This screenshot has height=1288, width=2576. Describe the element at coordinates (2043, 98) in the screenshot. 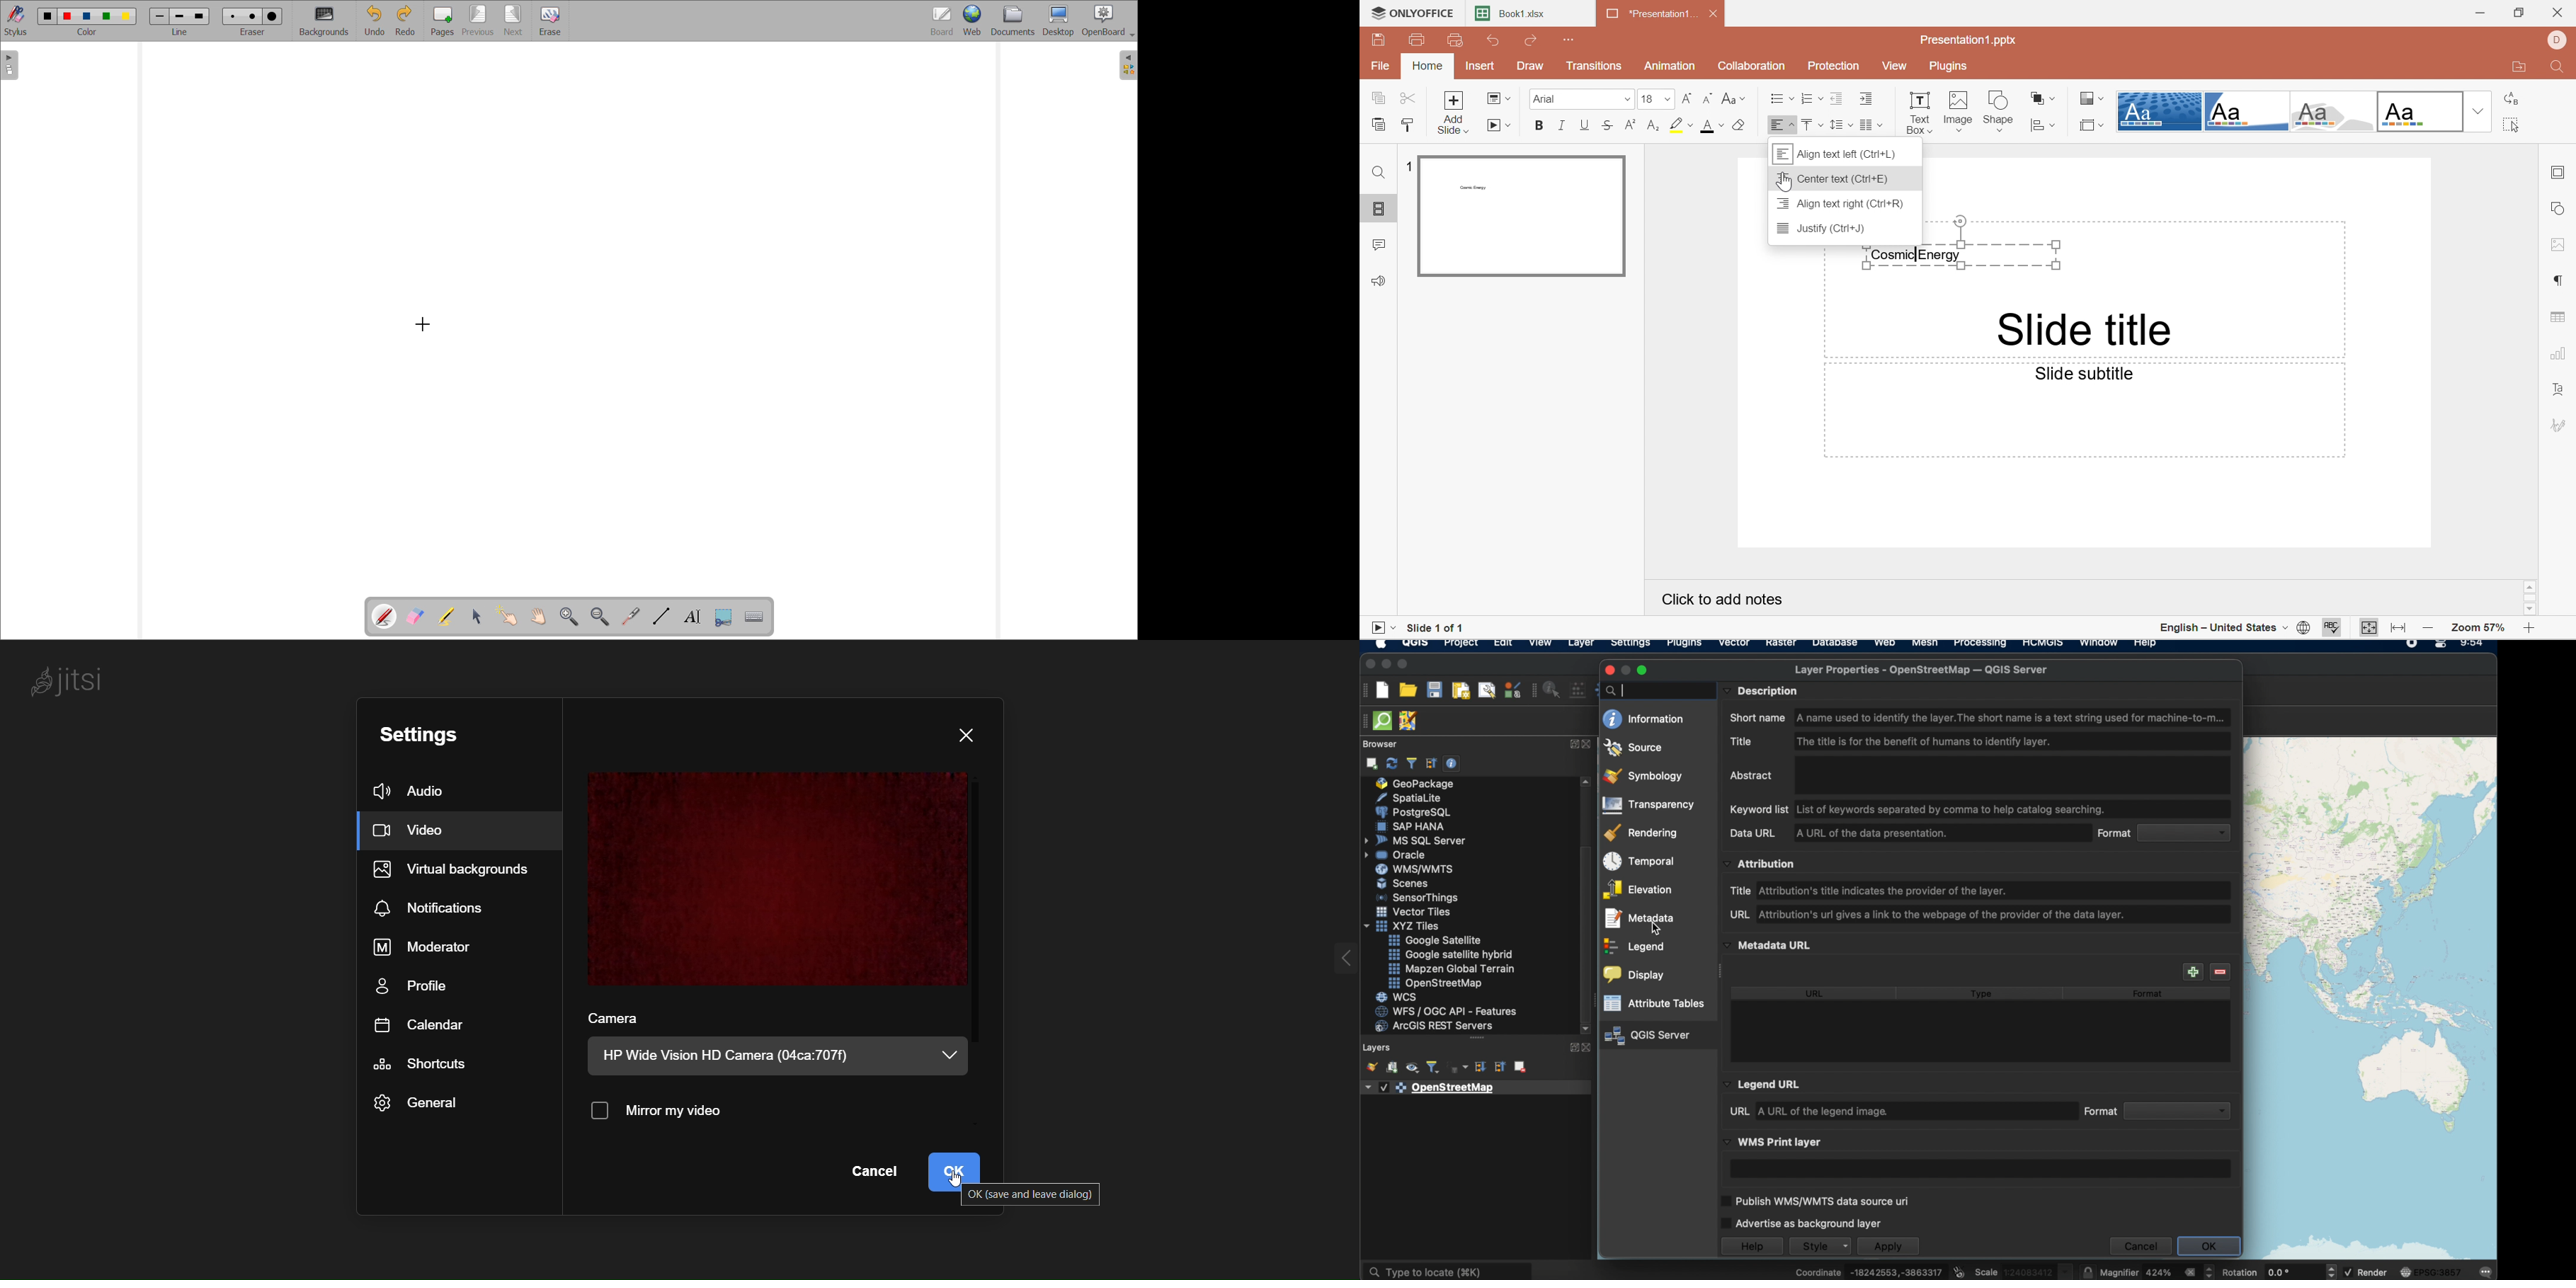

I see `Arrange shapes` at that location.